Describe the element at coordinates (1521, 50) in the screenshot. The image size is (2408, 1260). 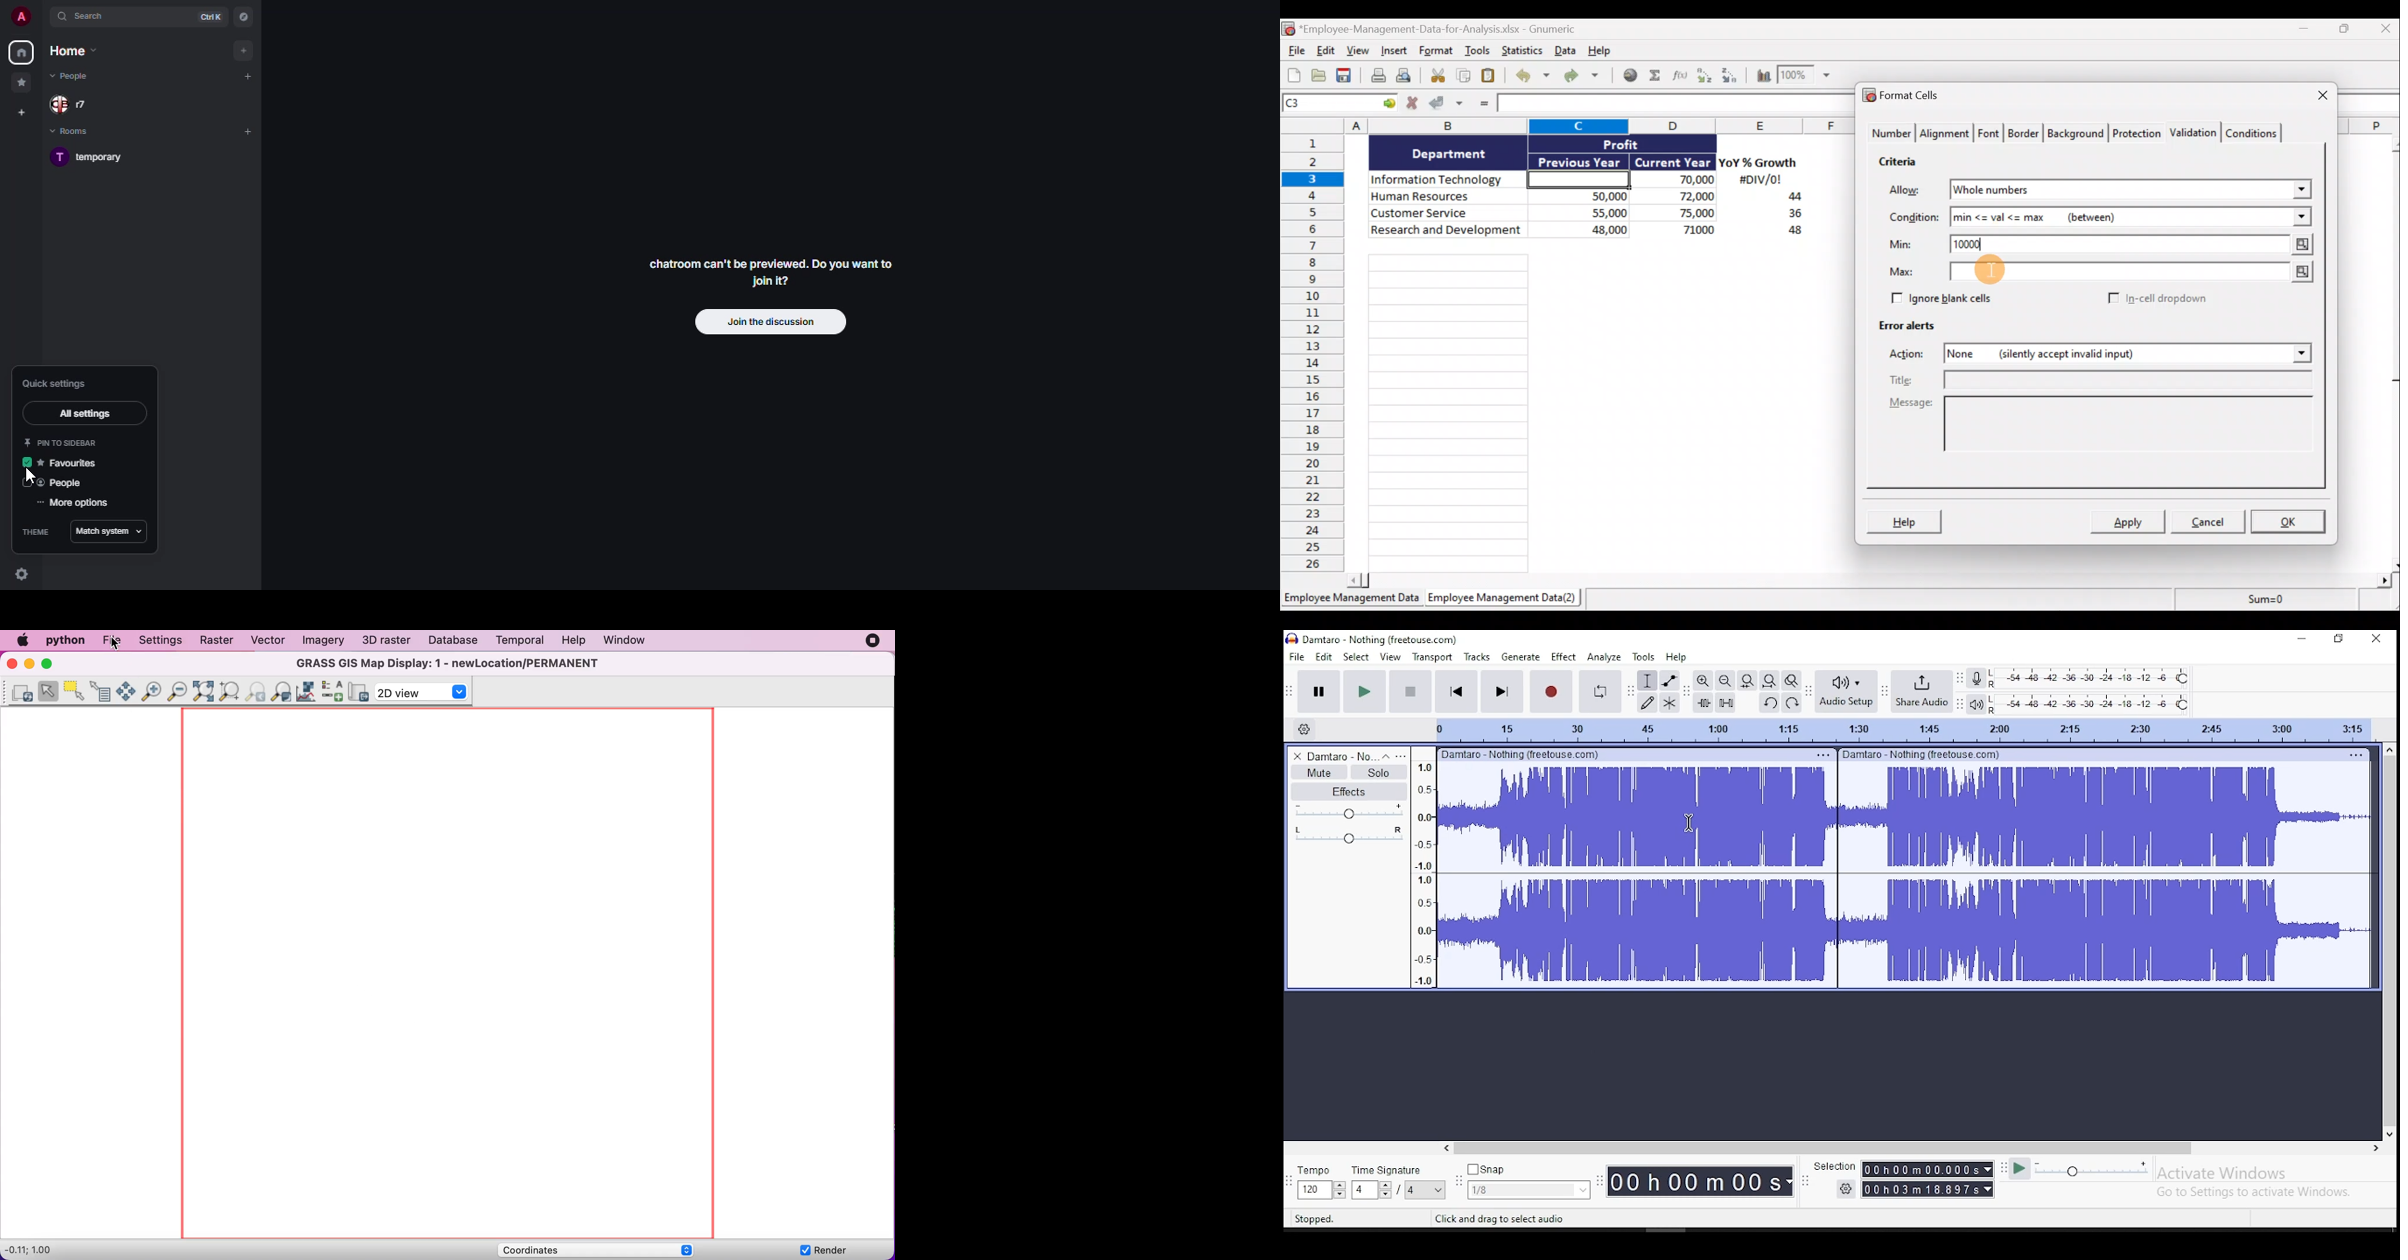
I see `Statistics` at that location.